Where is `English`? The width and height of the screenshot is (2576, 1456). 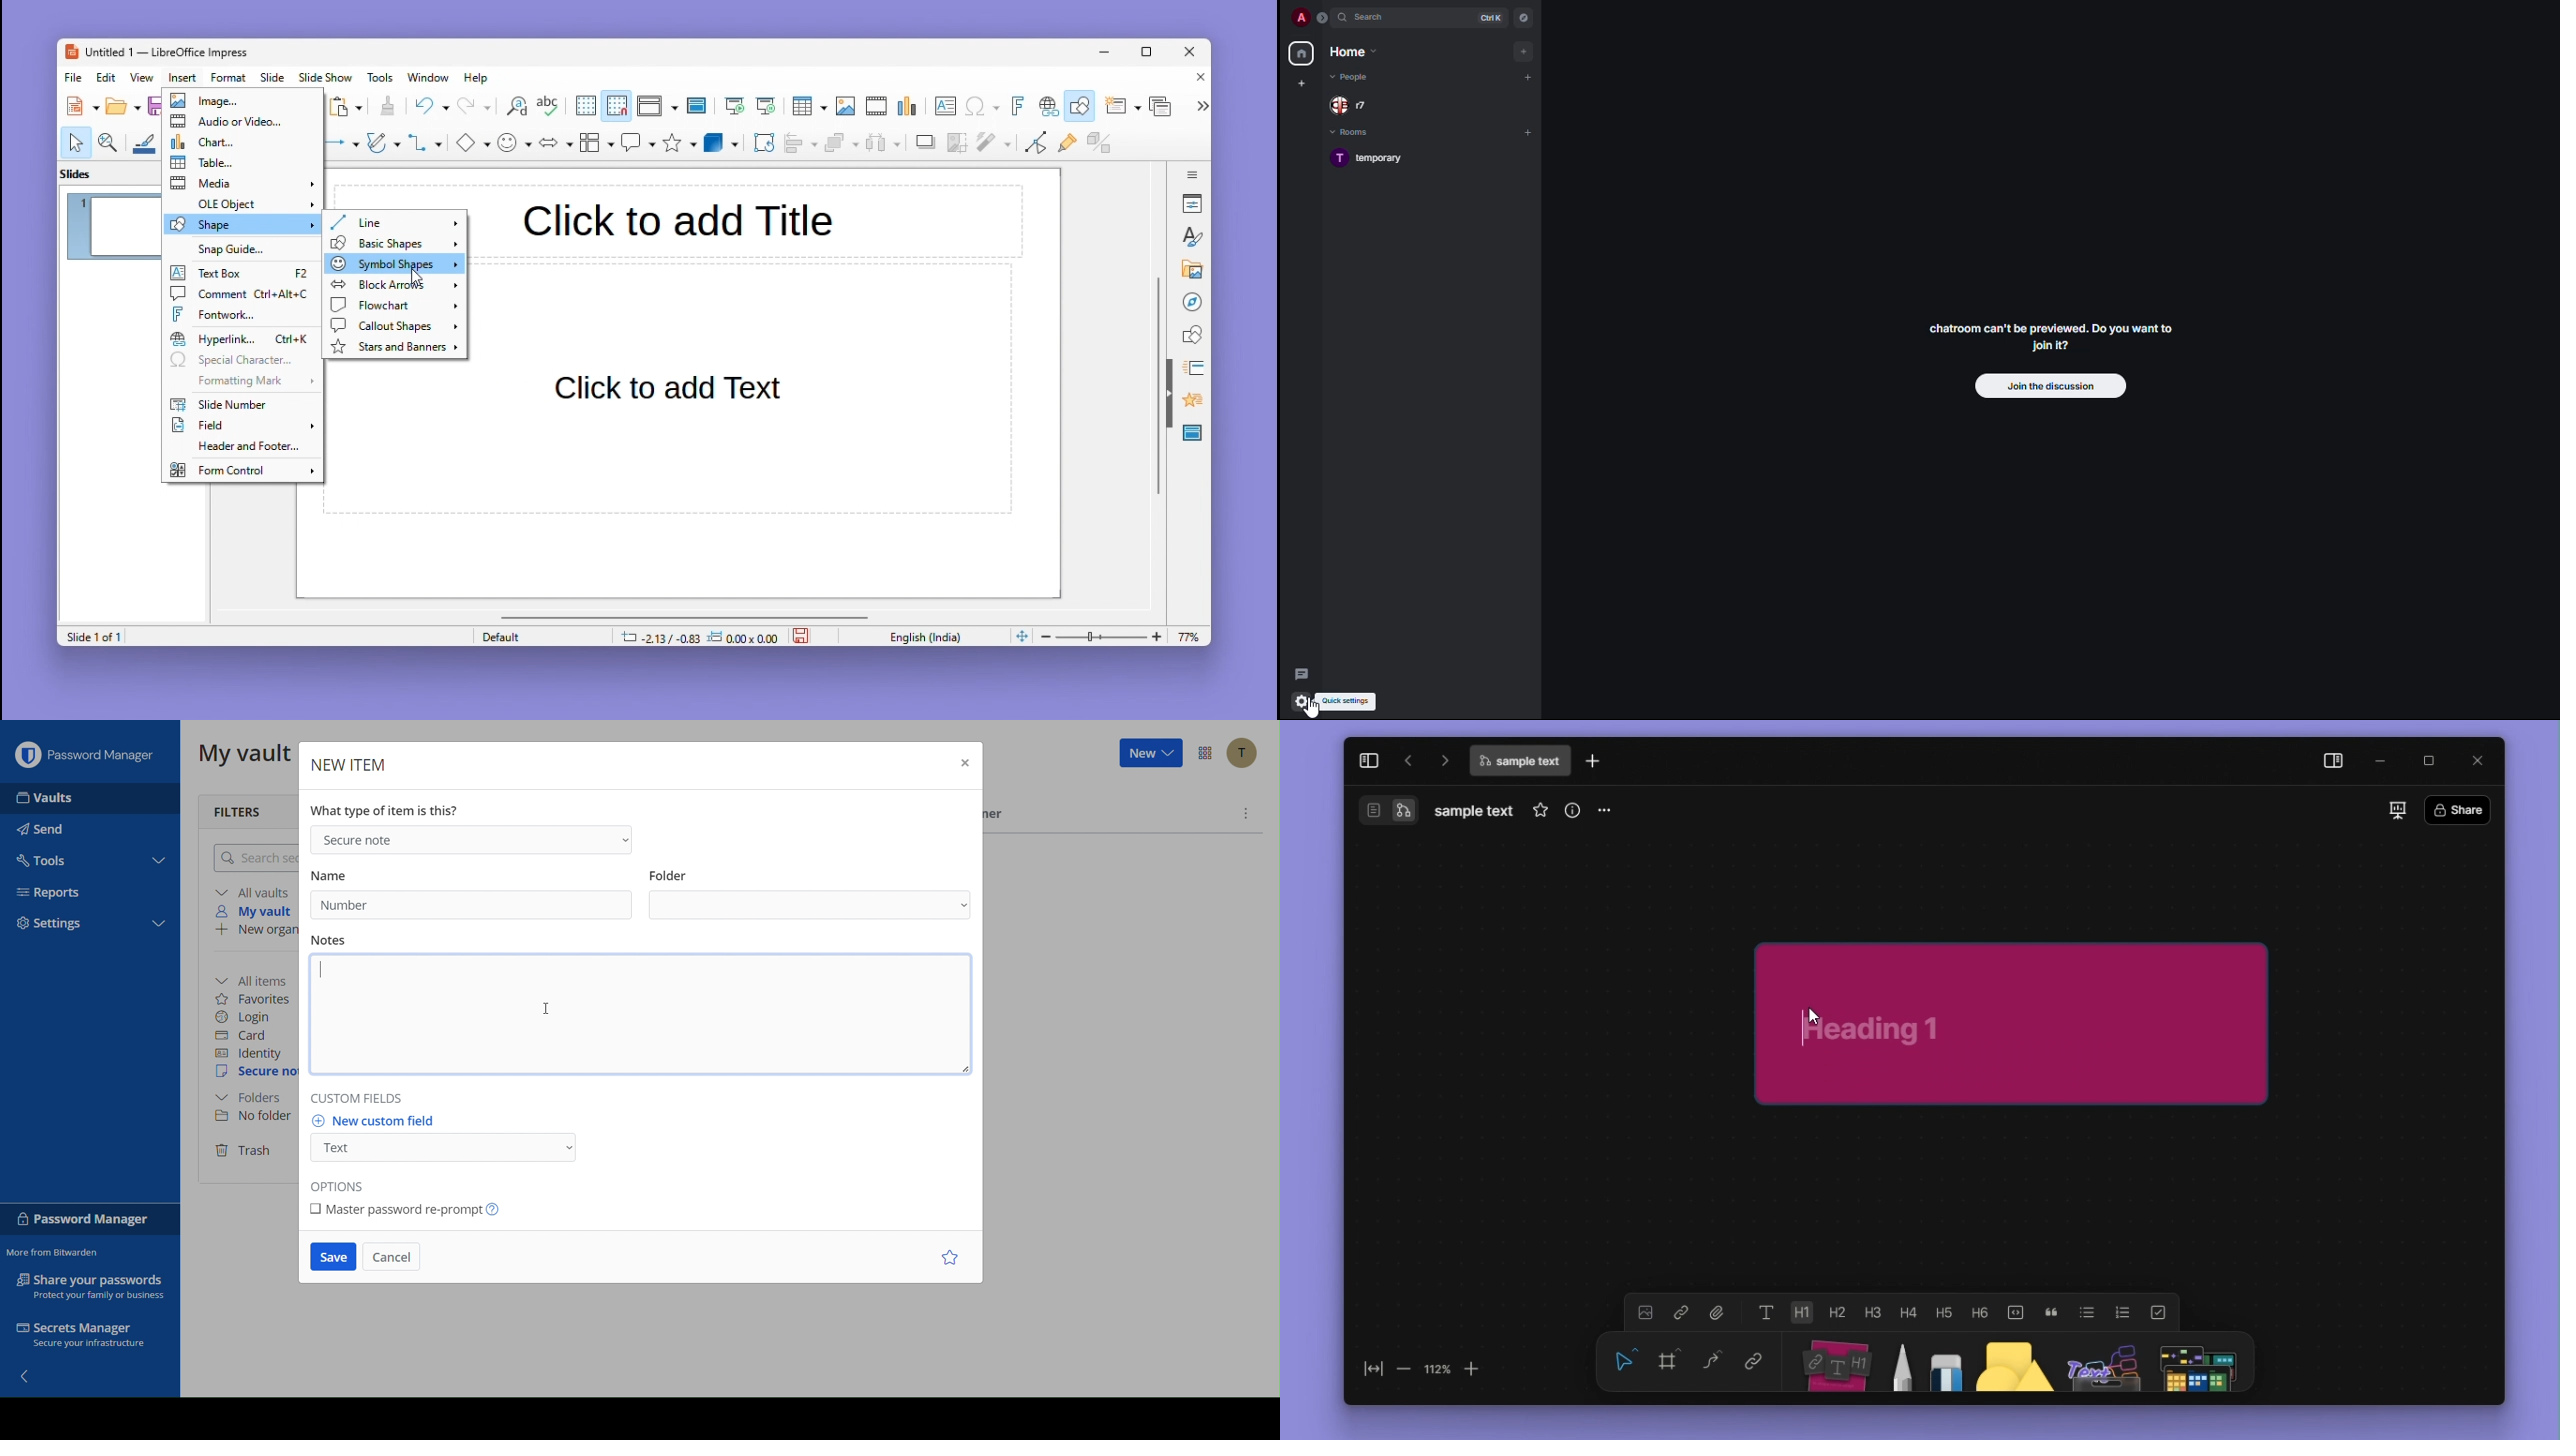 English is located at coordinates (930, 636).